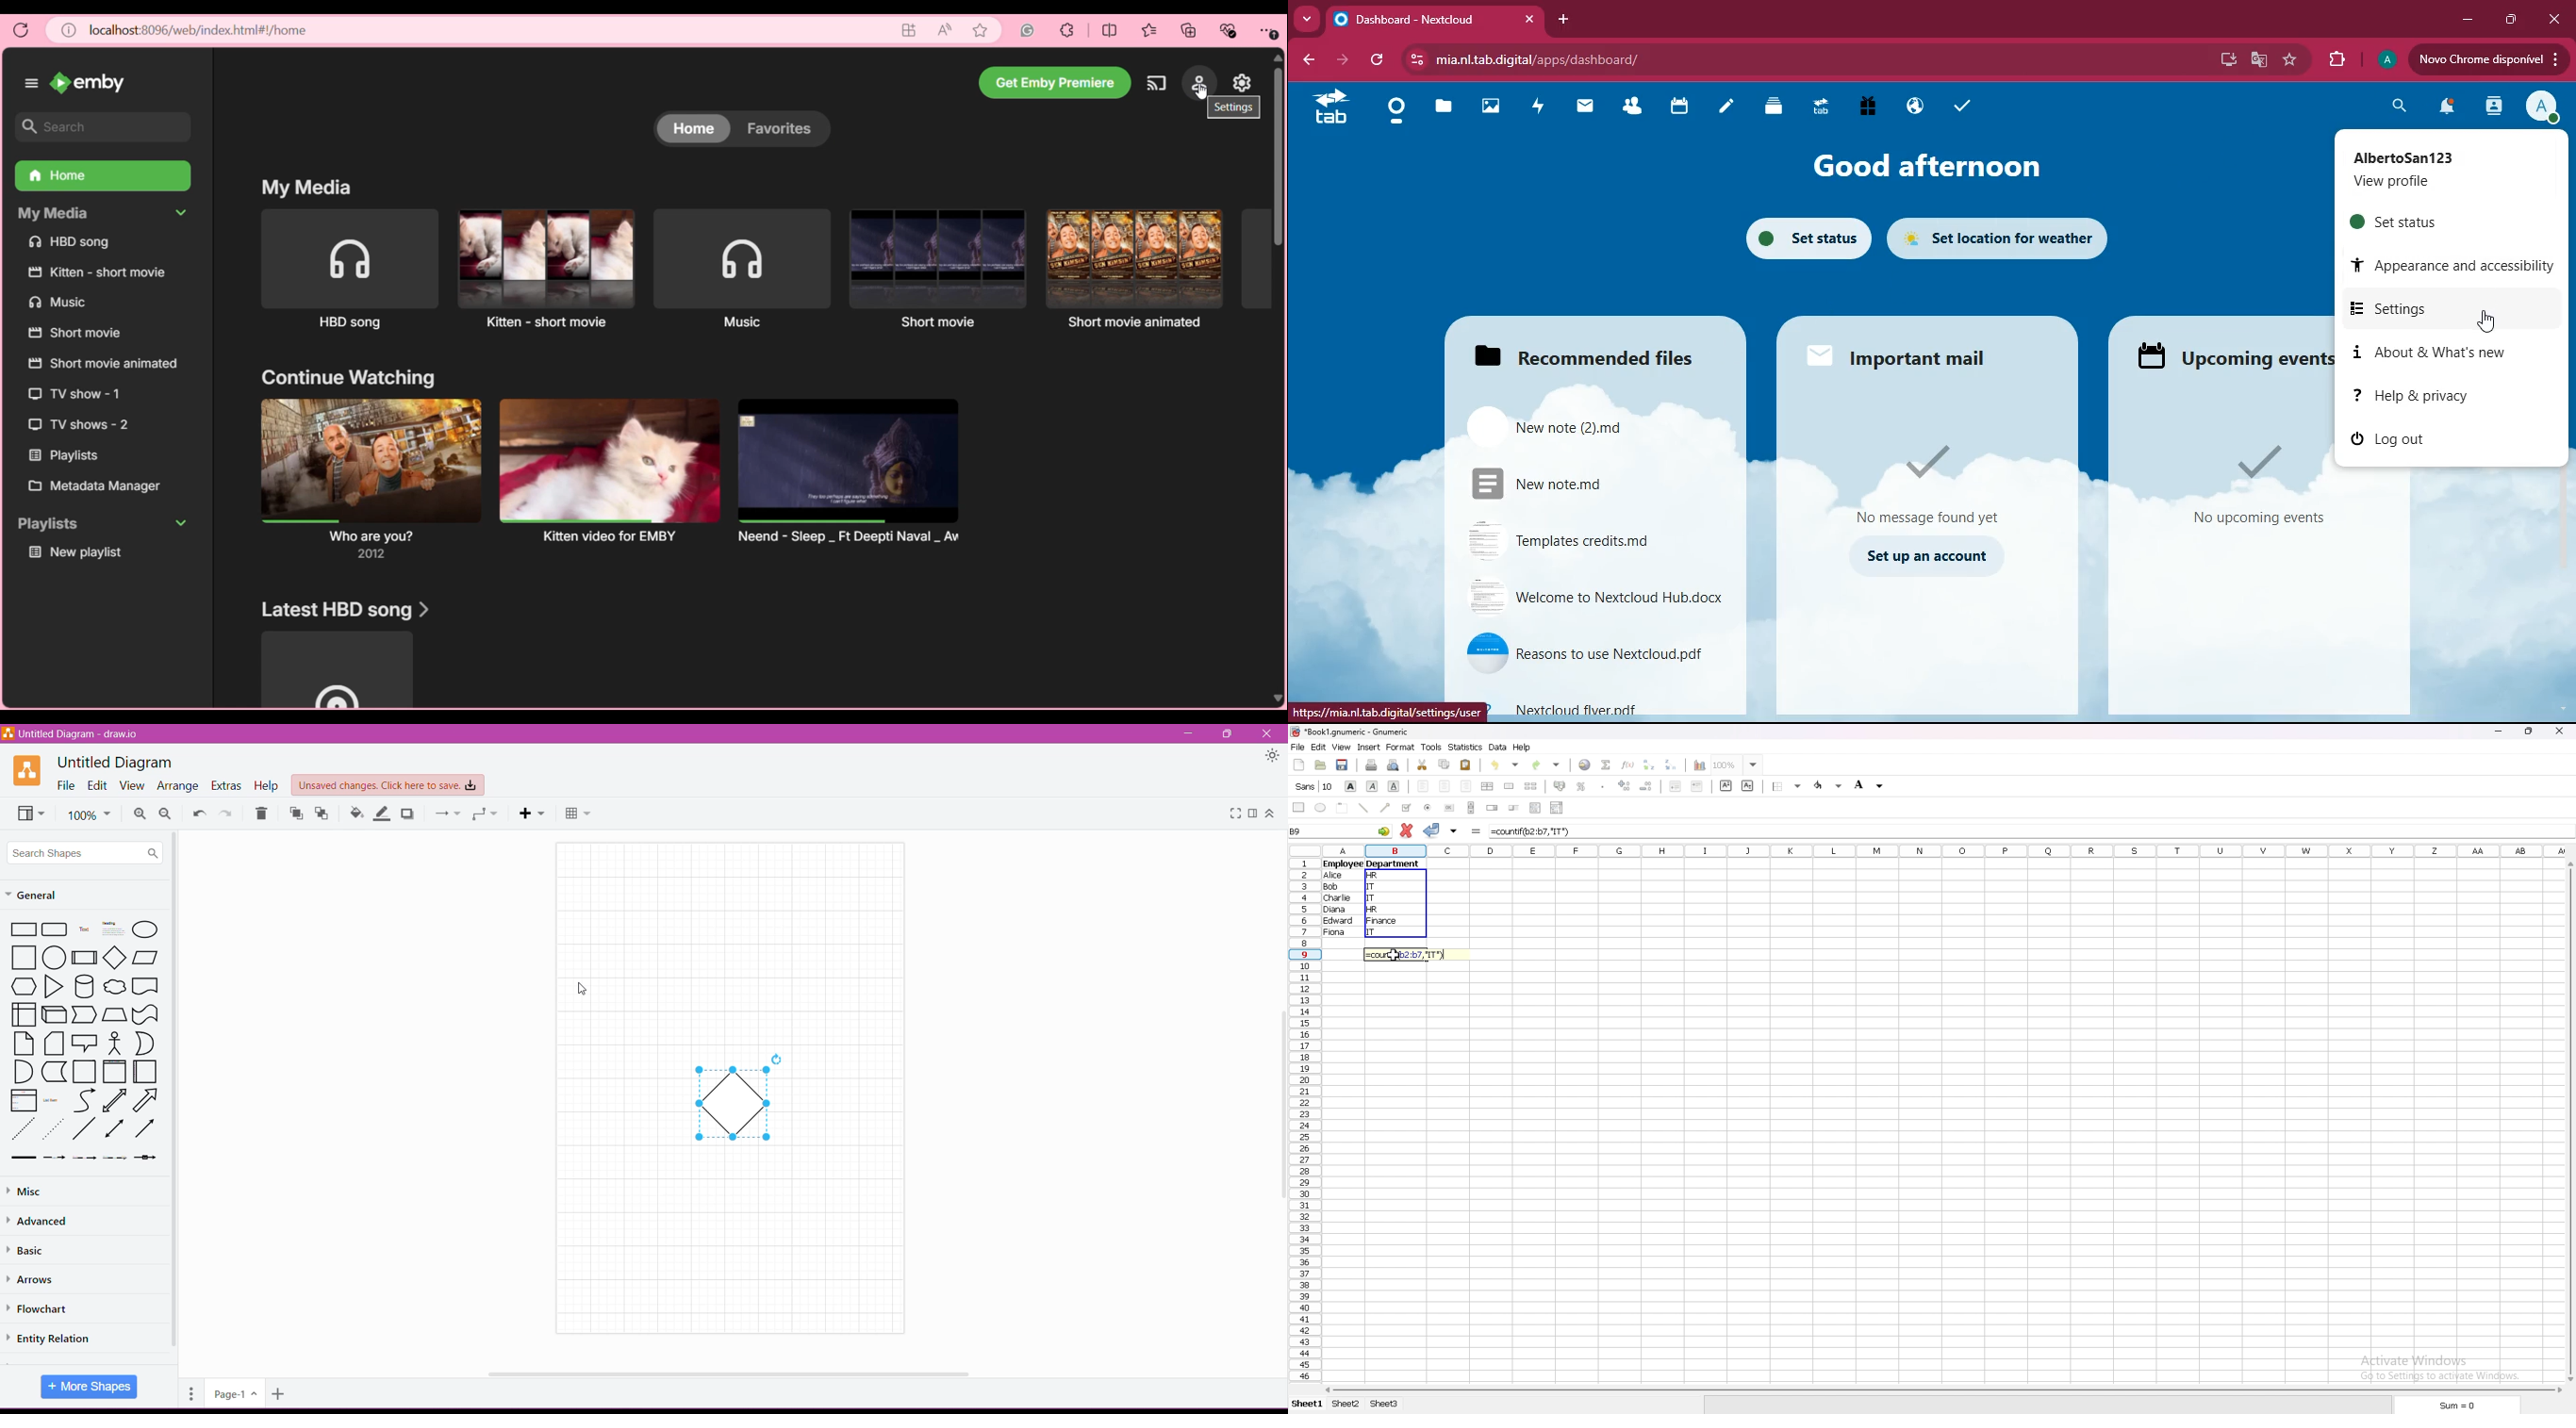  Describe the element at coordinates (1596, 485) in the screenshot. I see `file` at that location.